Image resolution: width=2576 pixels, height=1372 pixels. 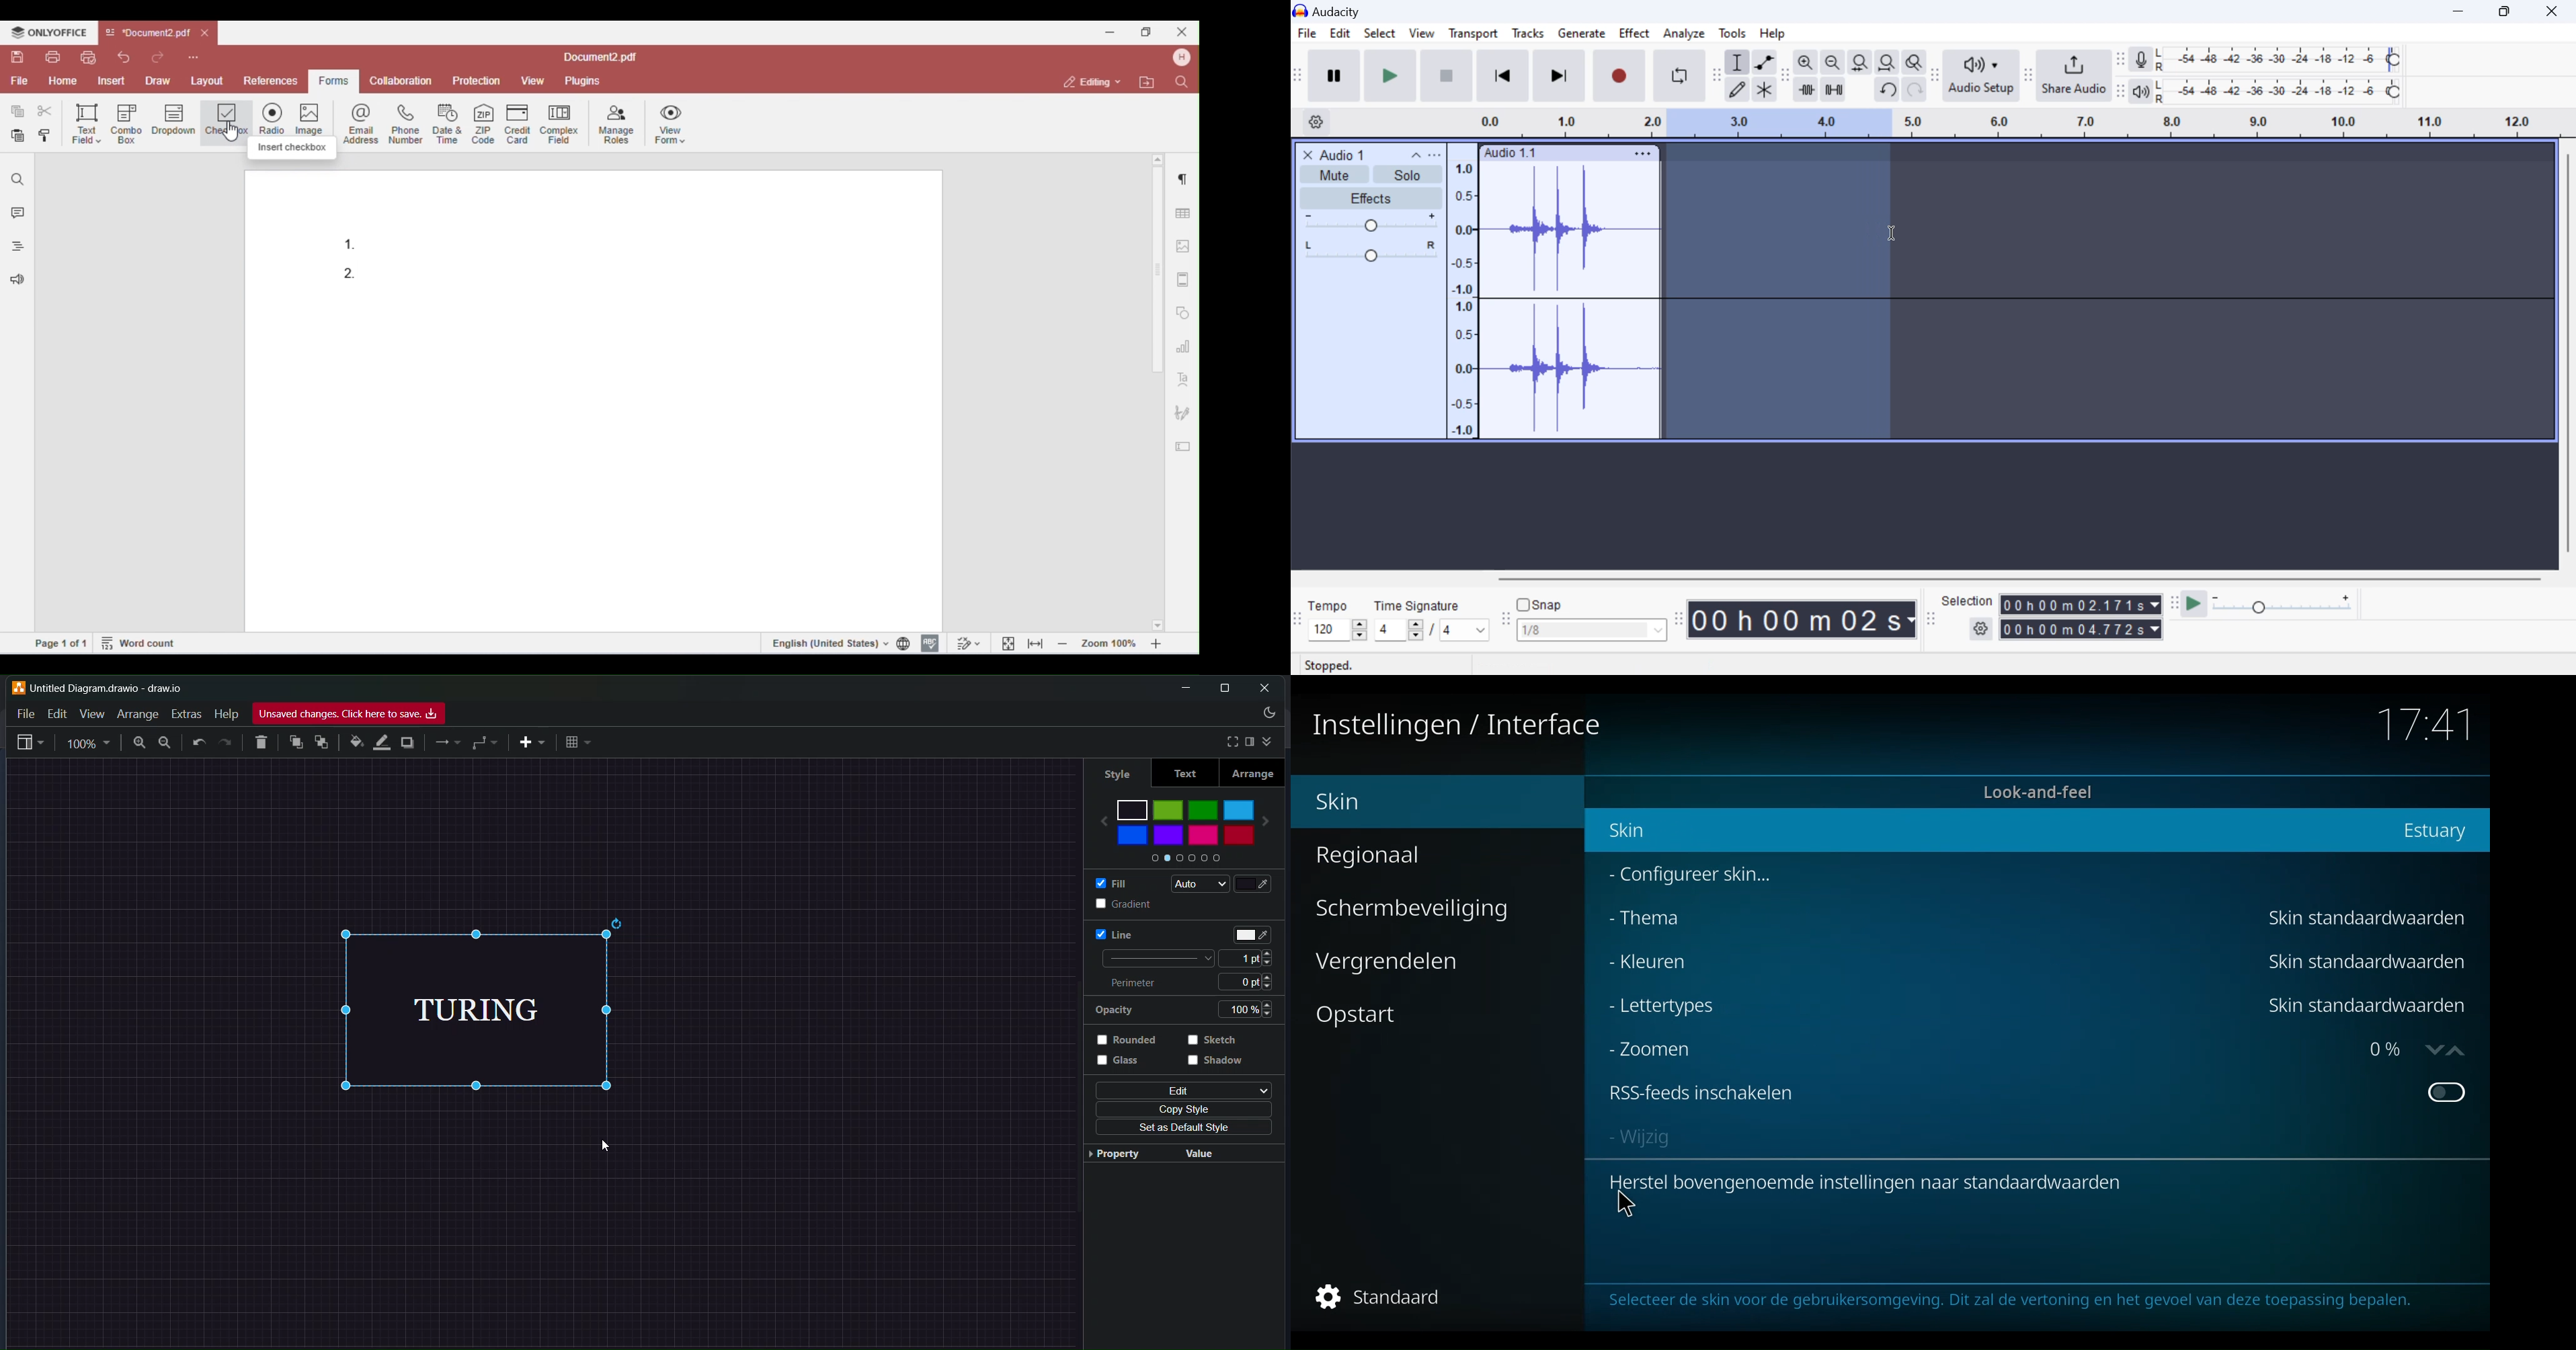 What do you see at coordinates (1511, 153) in the screenshot?
I see `Clip Label` at bounding box center [1511, 153].